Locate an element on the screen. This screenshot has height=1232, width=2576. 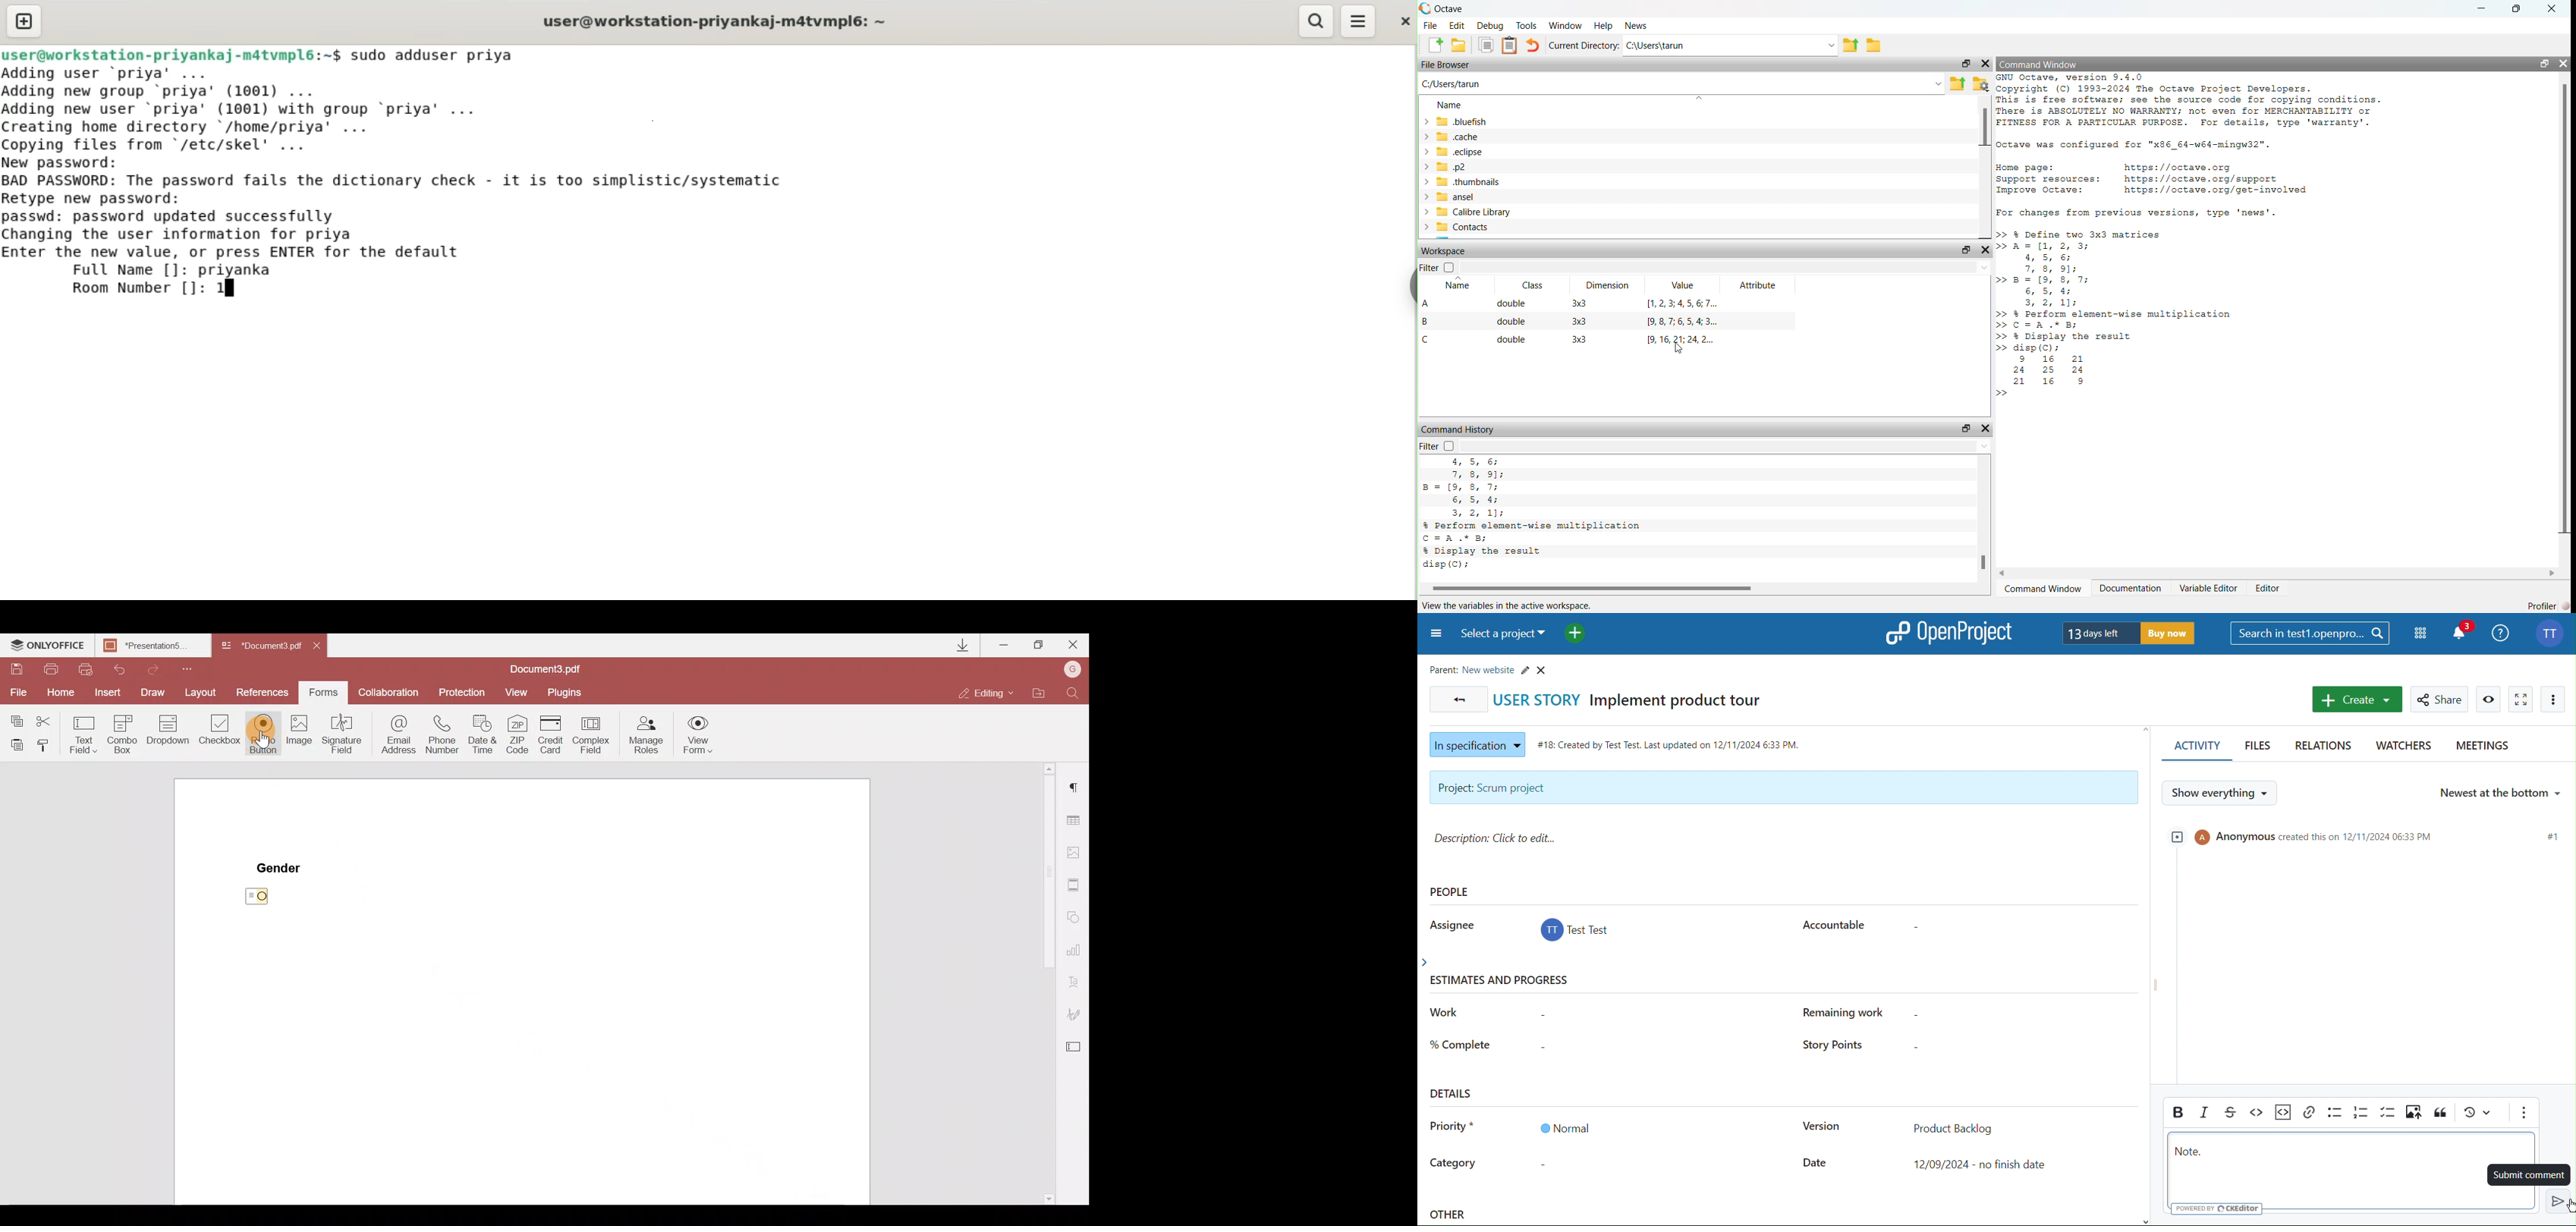
sudo adduser priya is located at coordinates (442, 55).